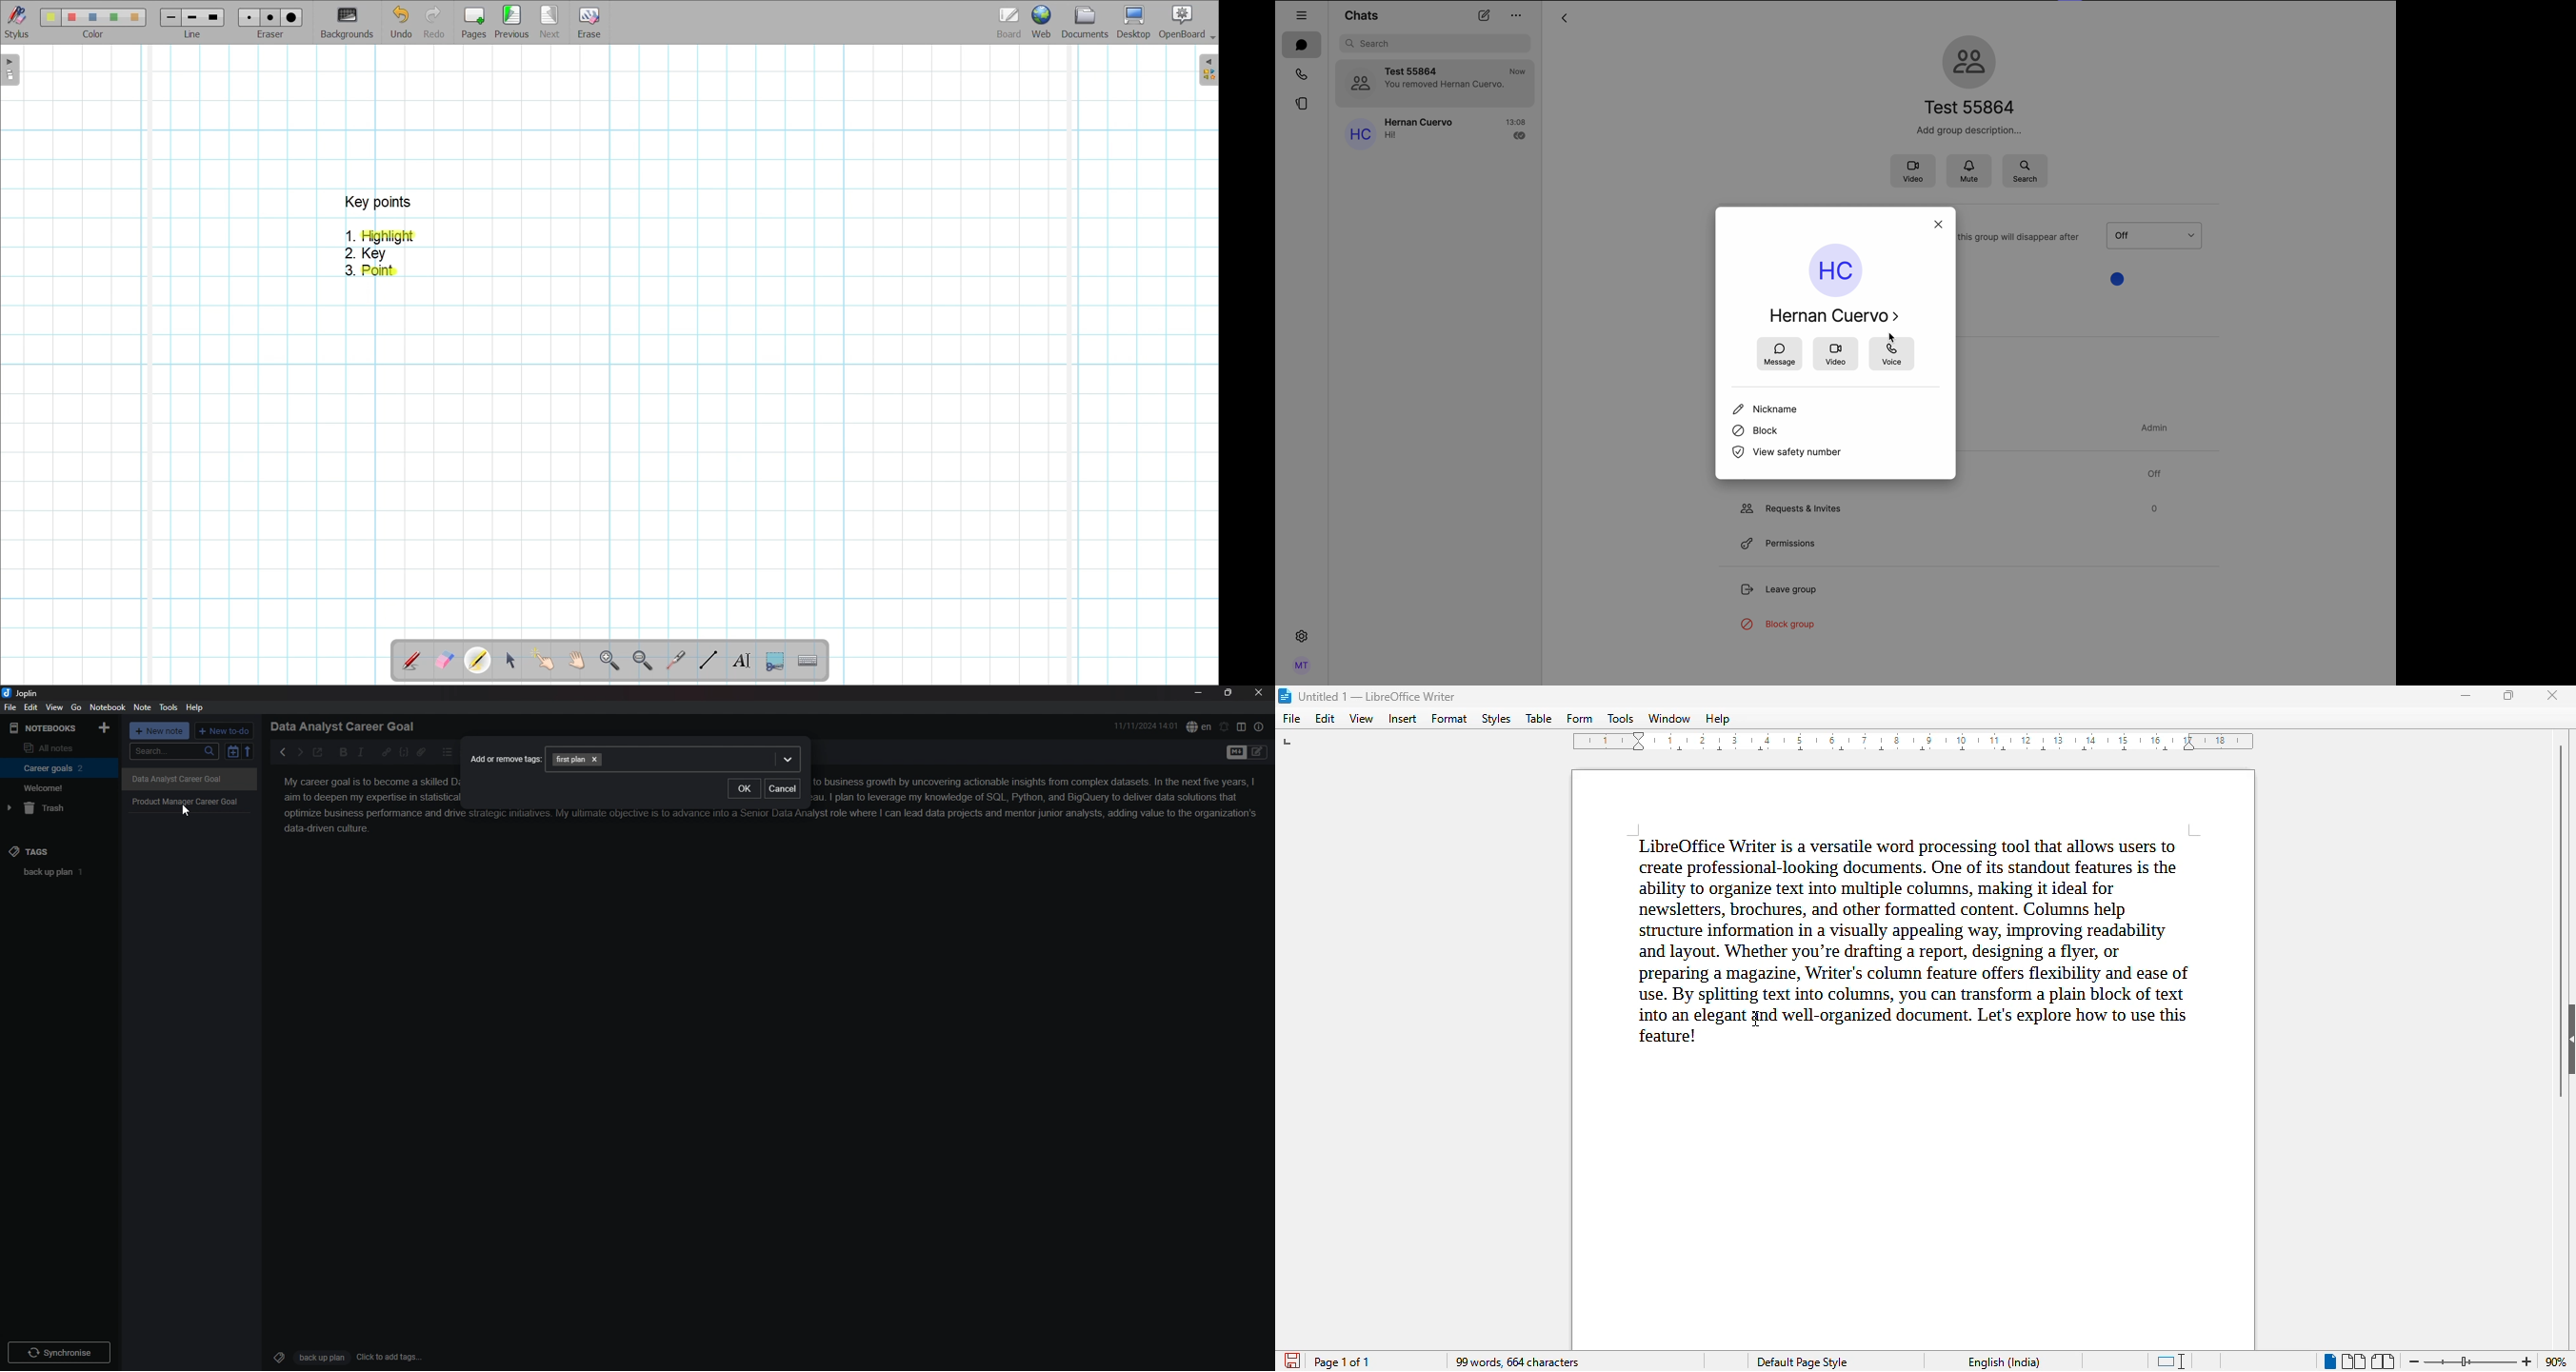 The image size is (2576, 1372). Describe the element at coordinates (2552, 695) in the screenshot. I see `close` at that location.